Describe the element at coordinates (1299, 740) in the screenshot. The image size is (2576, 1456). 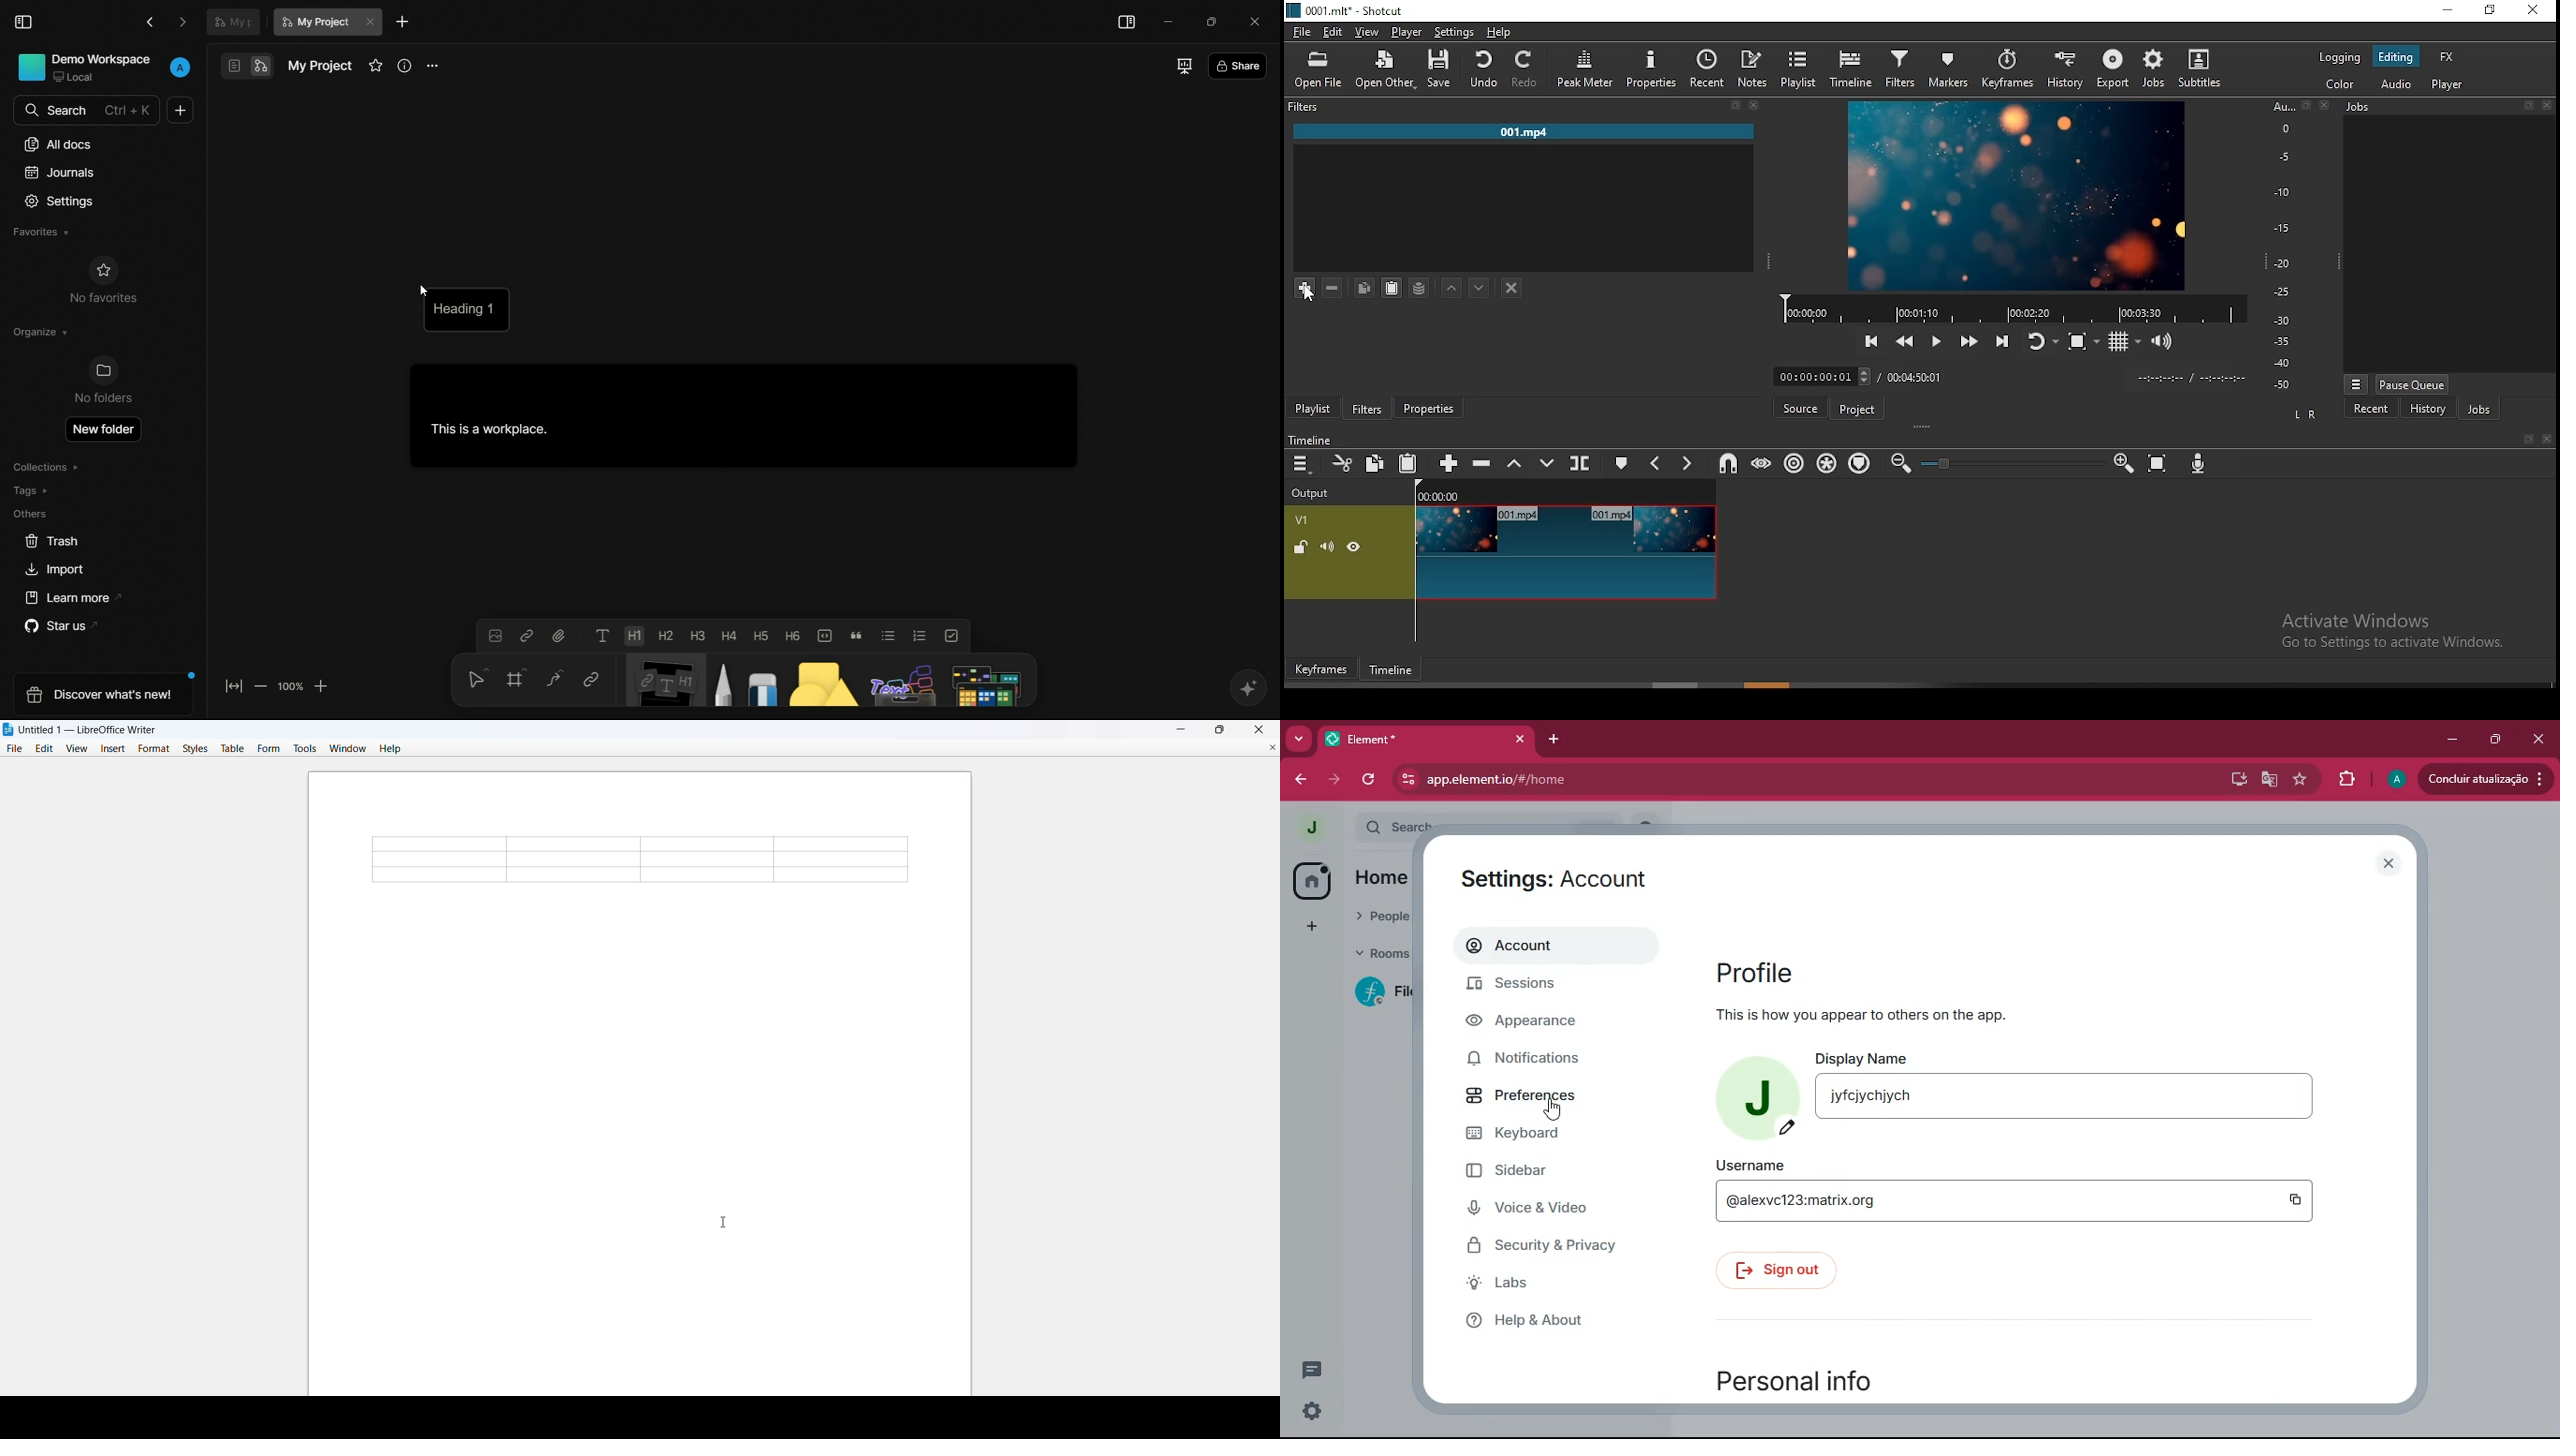
I see `more` at that location.